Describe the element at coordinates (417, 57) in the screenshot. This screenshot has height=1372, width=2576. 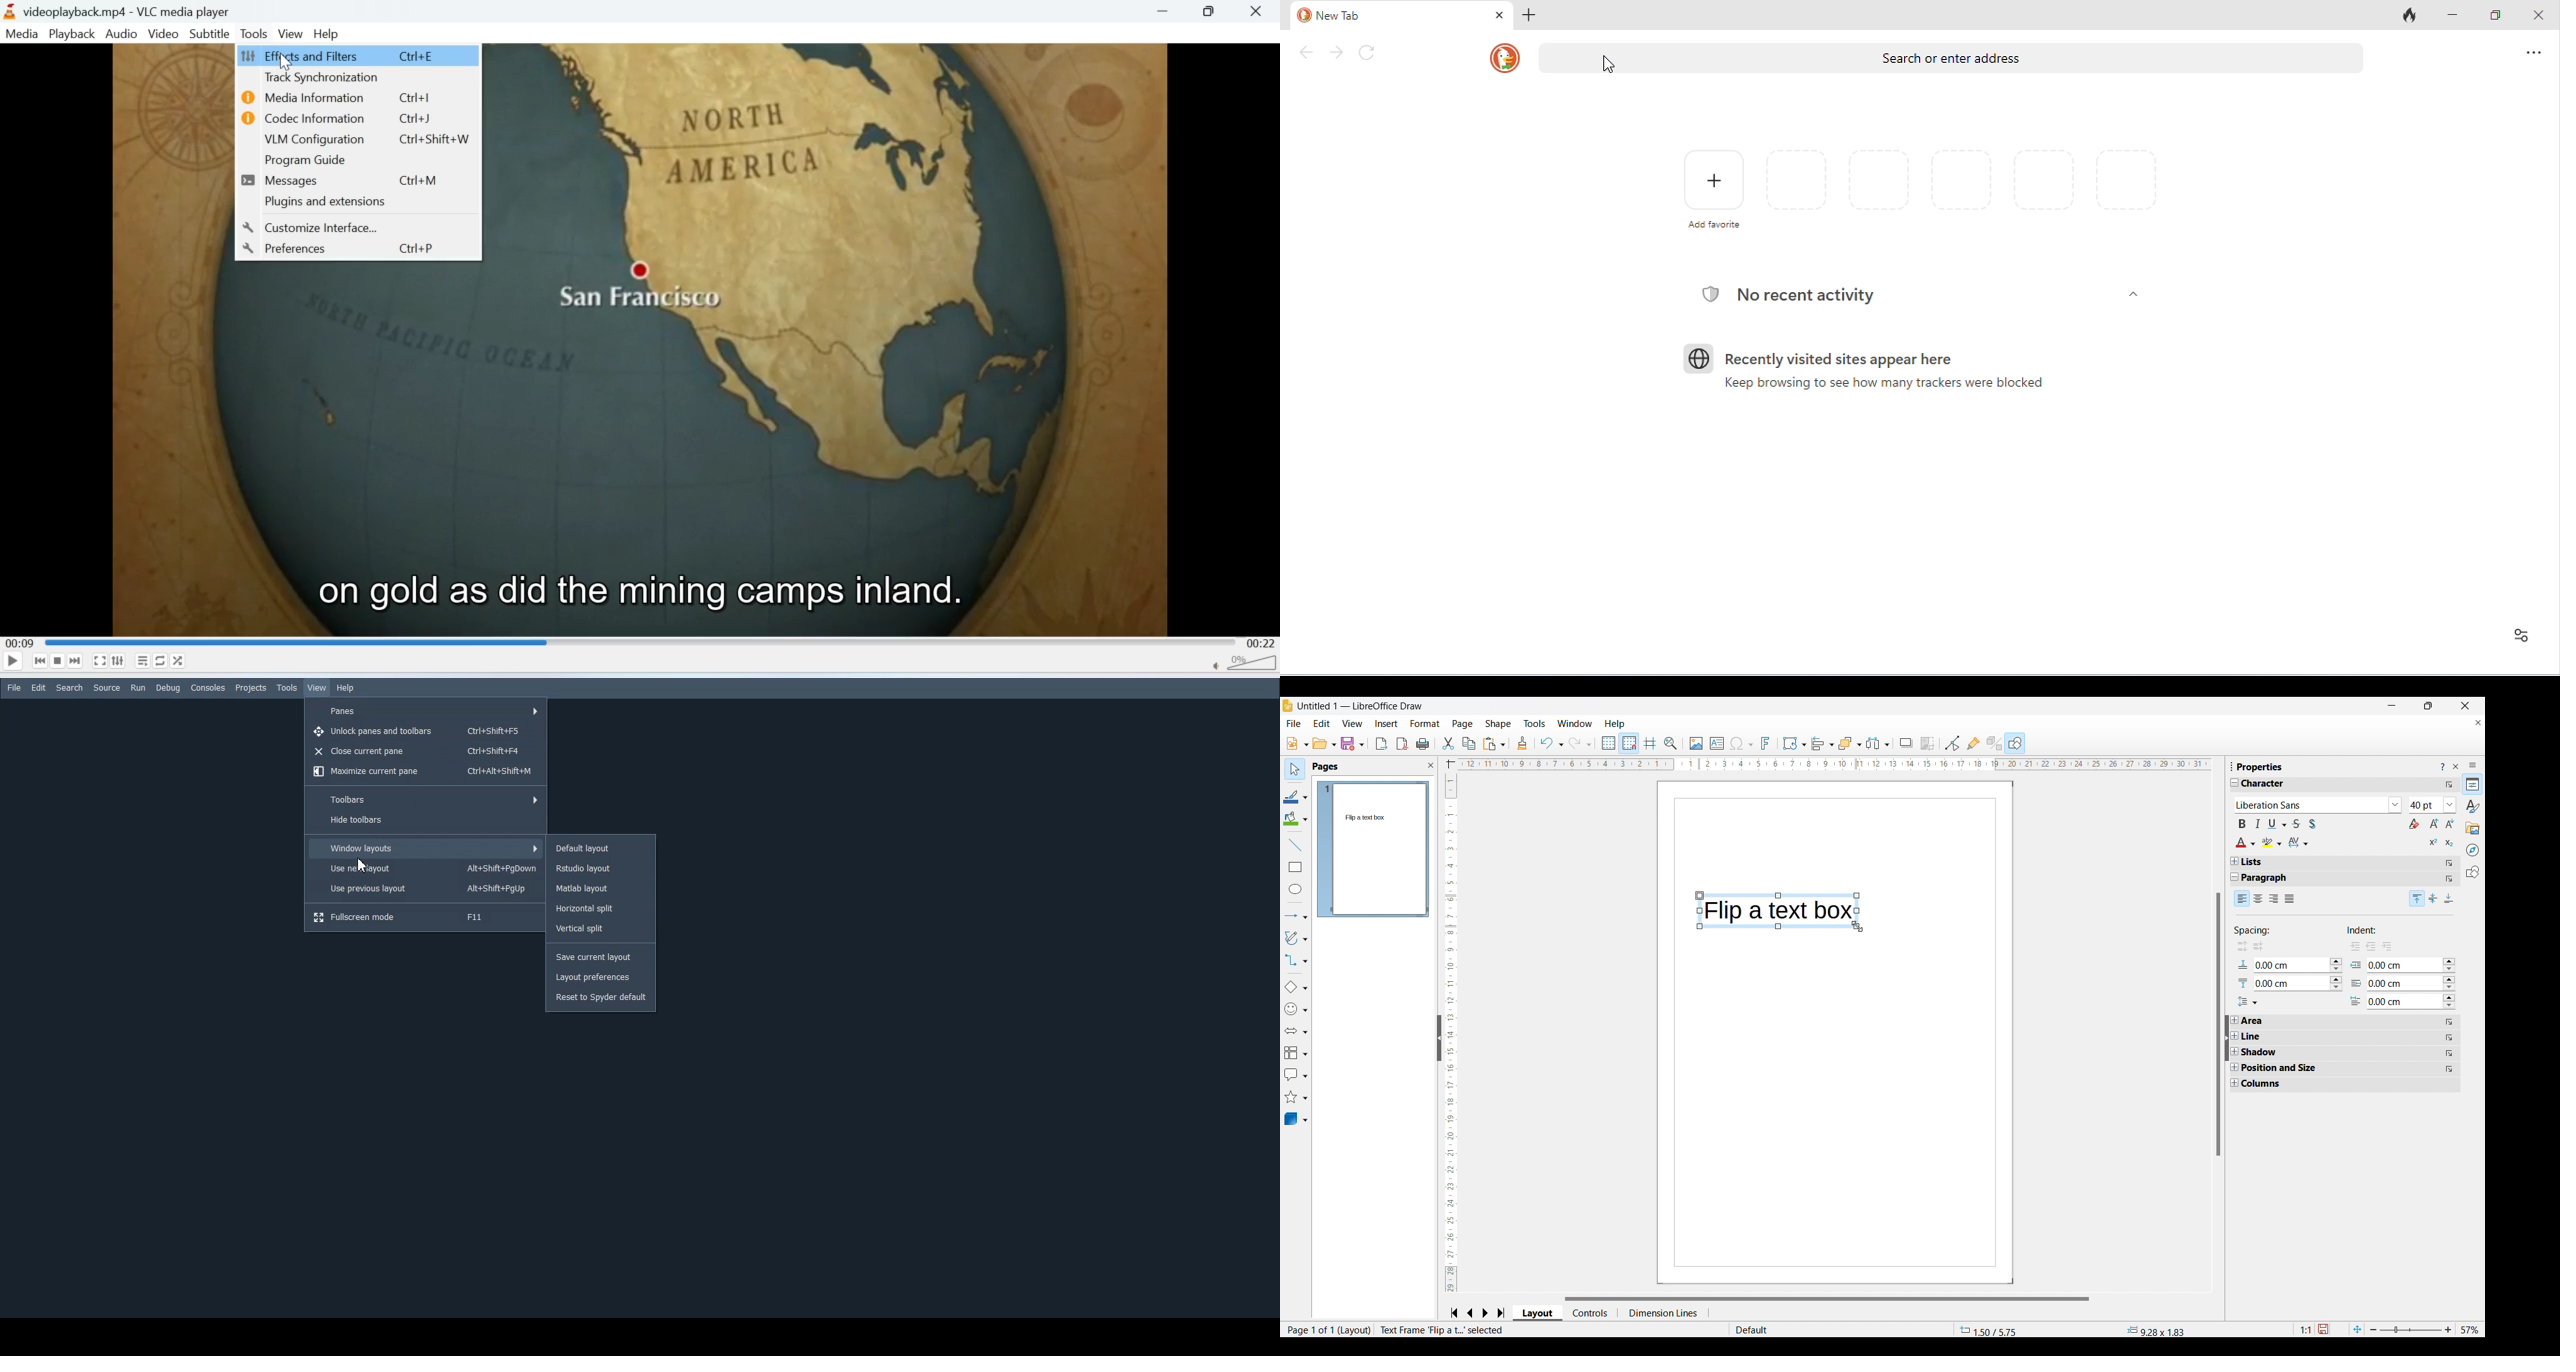
I see `Ctrl+E` at that location.